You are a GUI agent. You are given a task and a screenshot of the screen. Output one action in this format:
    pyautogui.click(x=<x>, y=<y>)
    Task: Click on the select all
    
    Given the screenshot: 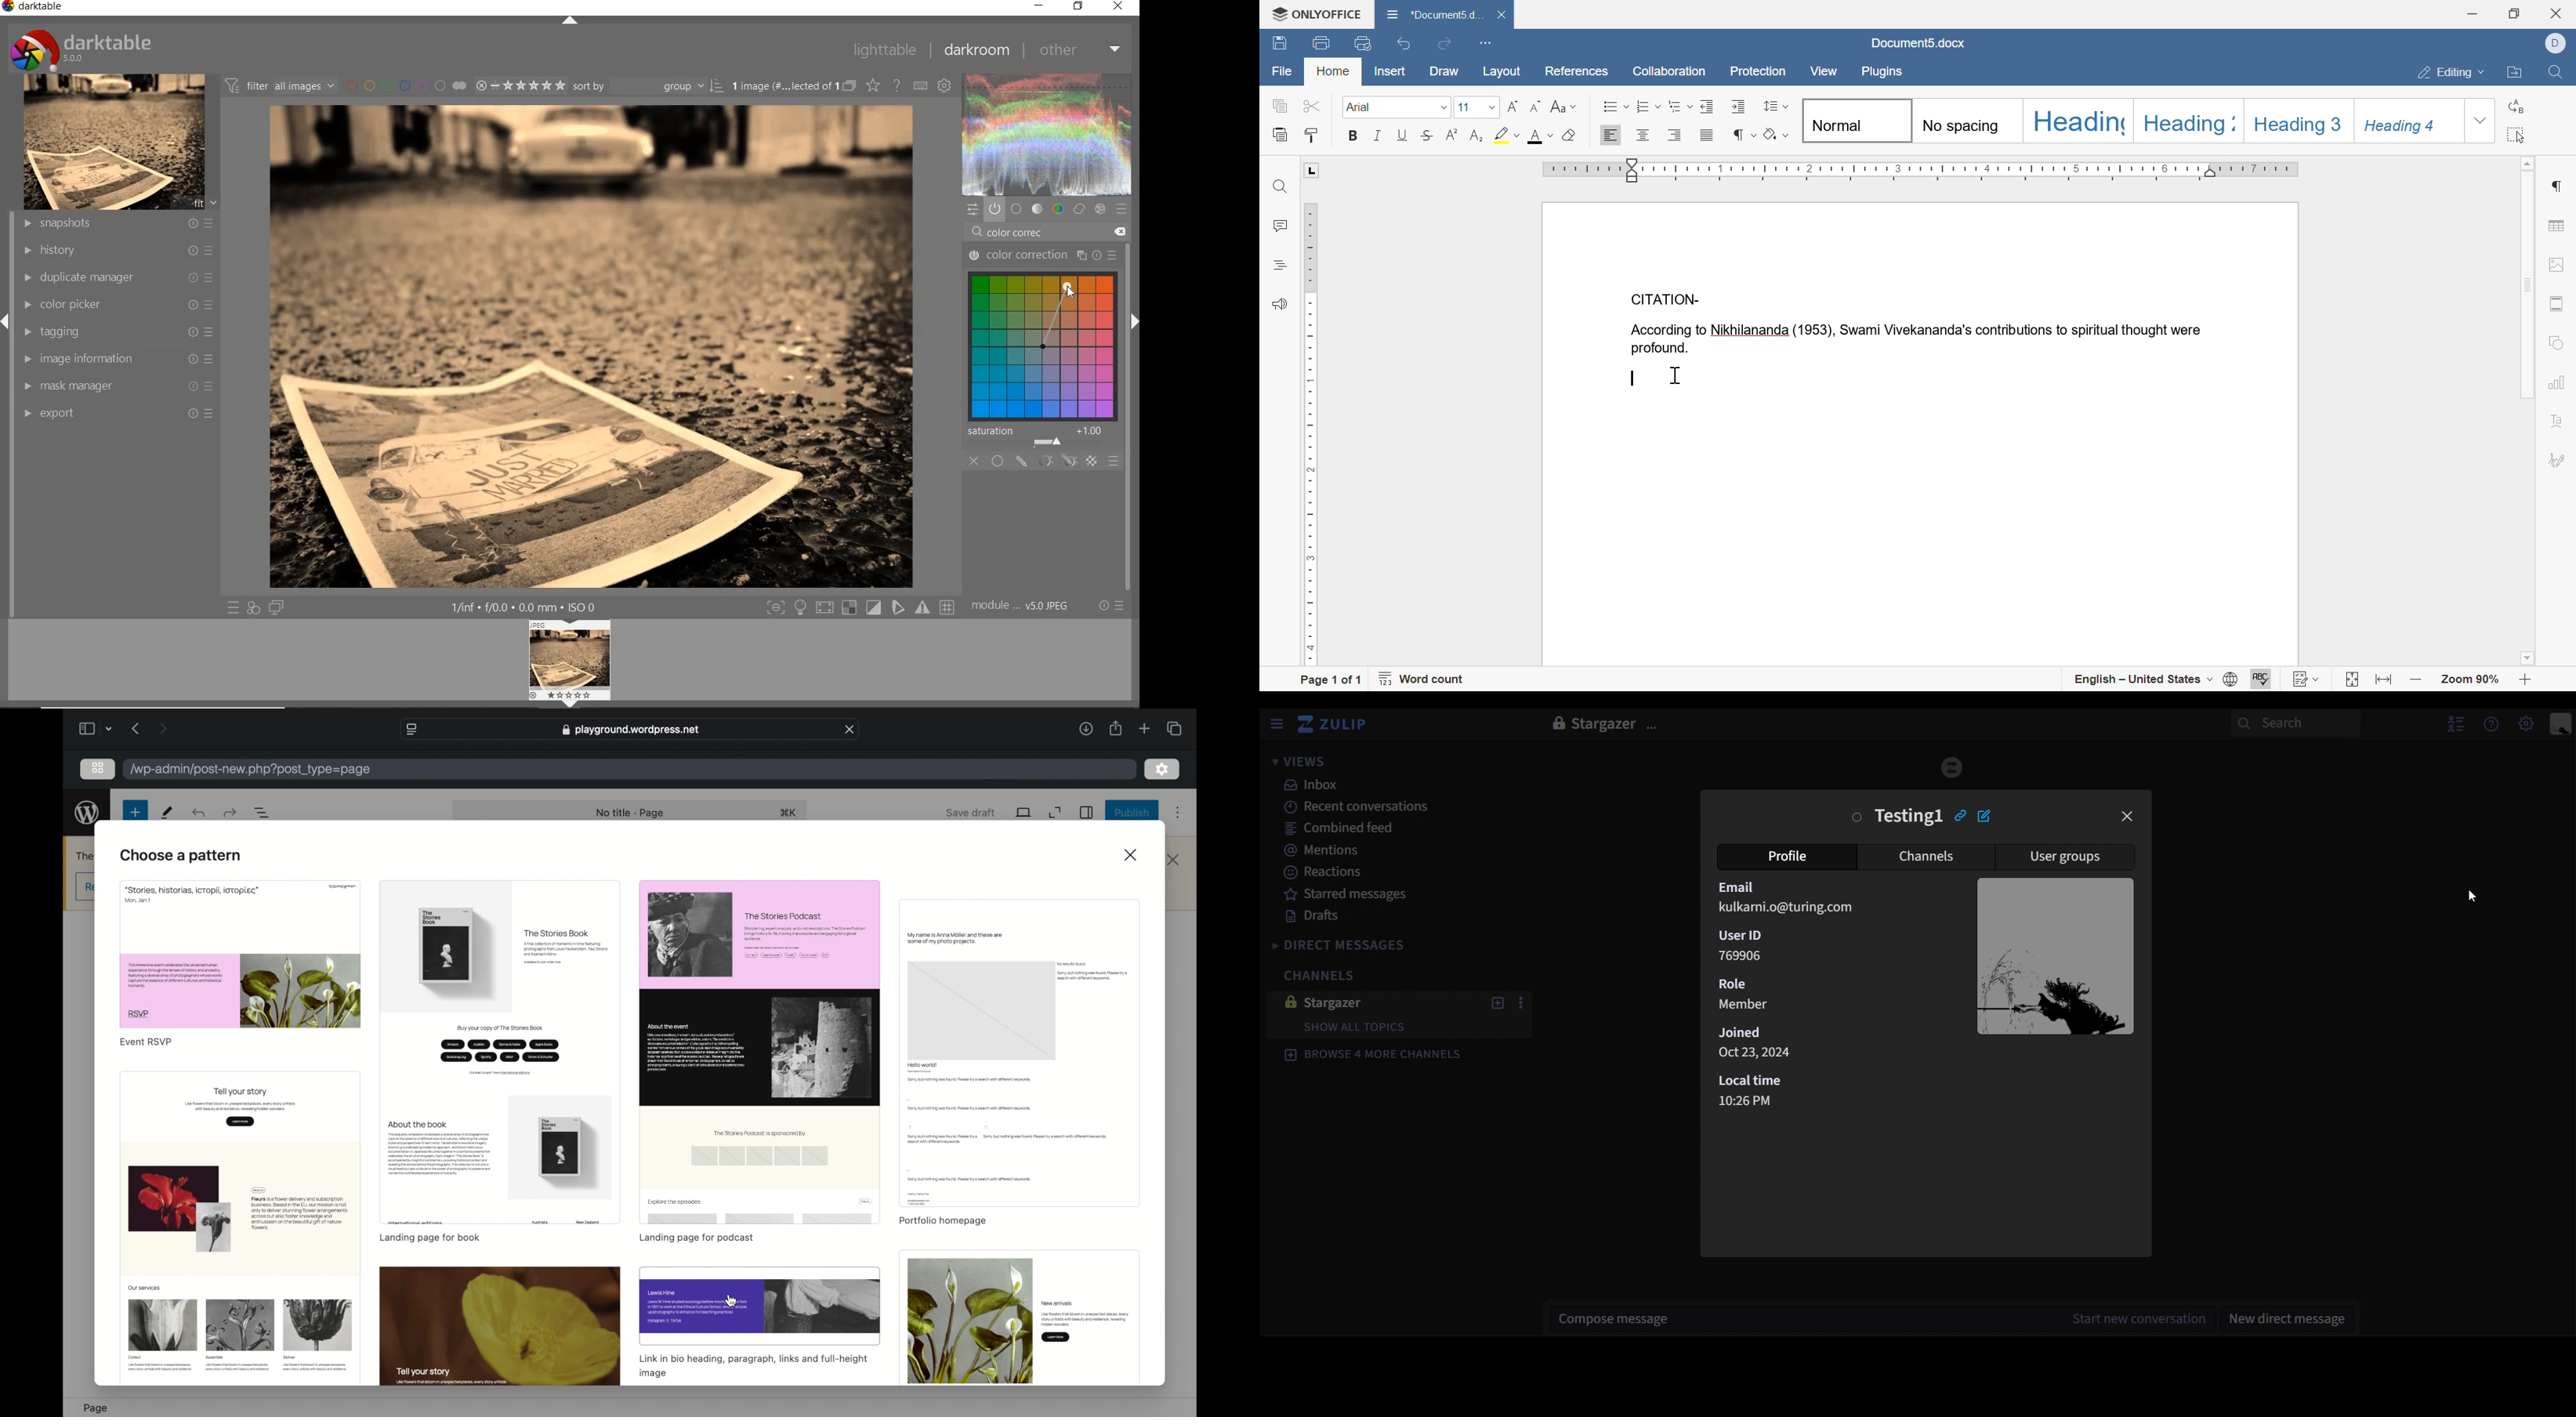 What is the action you would take?
    pyautogui.click(x=2520, y=134)
    